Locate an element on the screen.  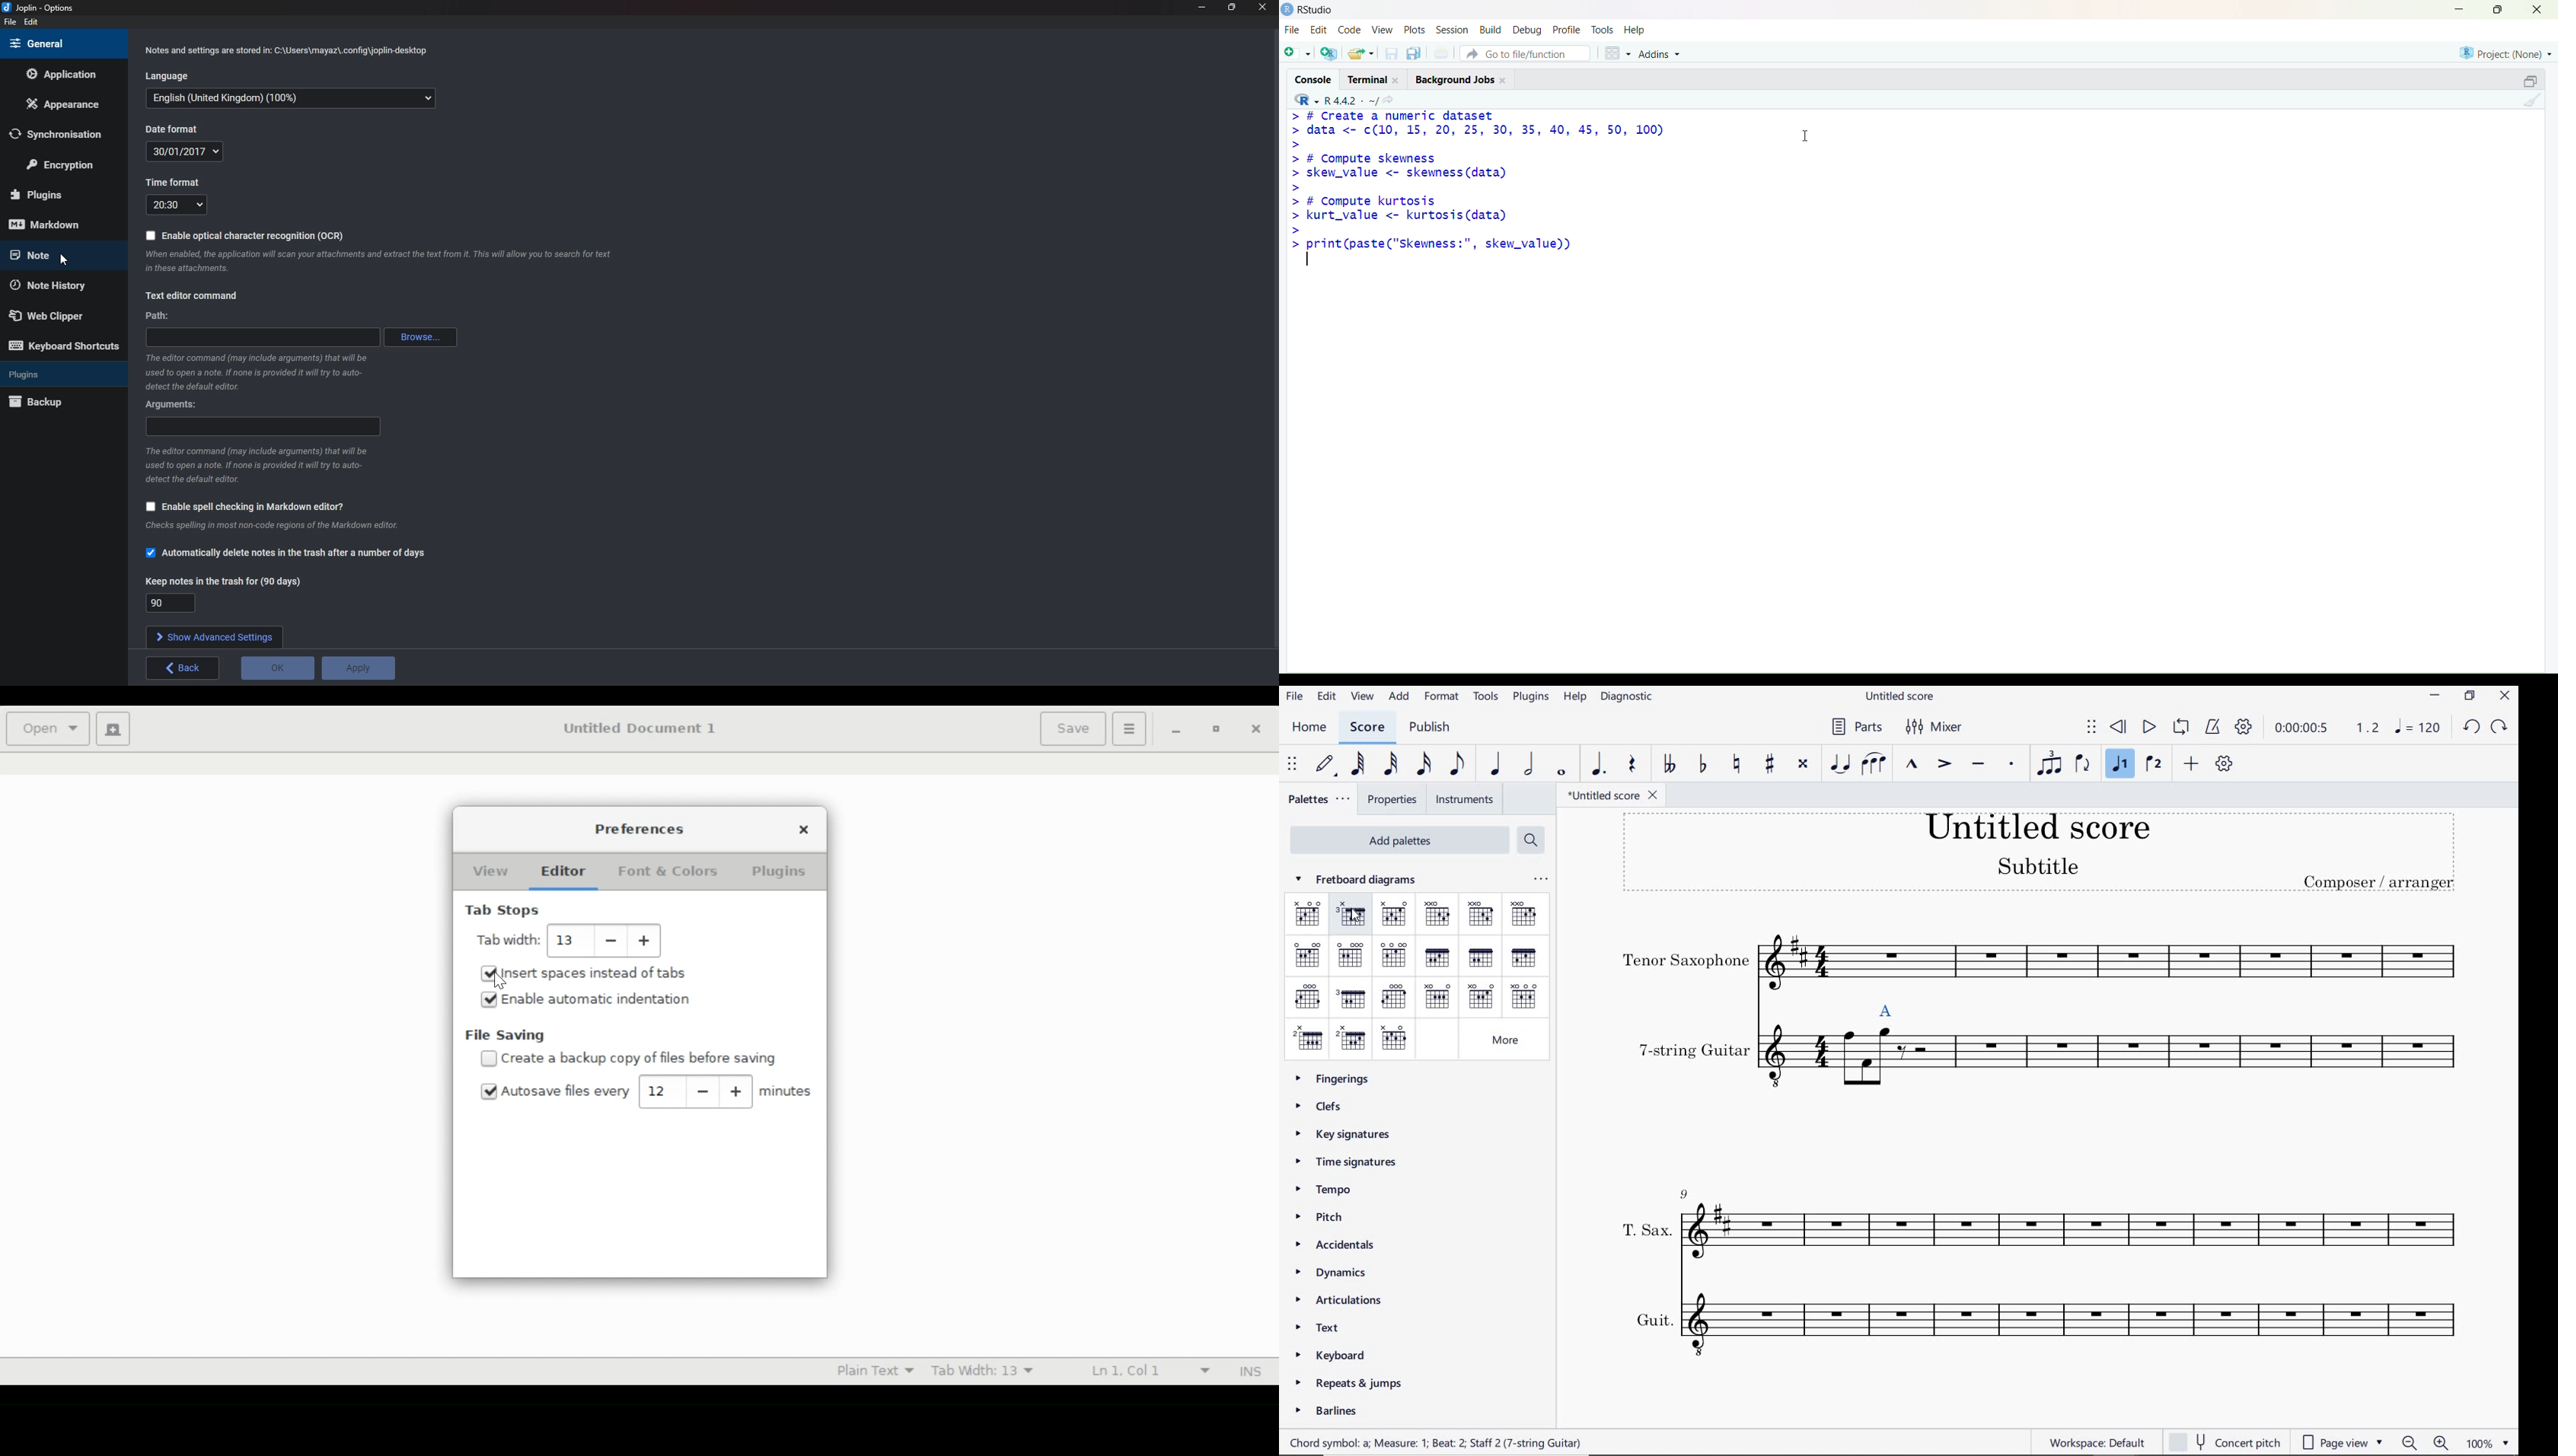
CLEFS is located at coordinates (1329, 1109).